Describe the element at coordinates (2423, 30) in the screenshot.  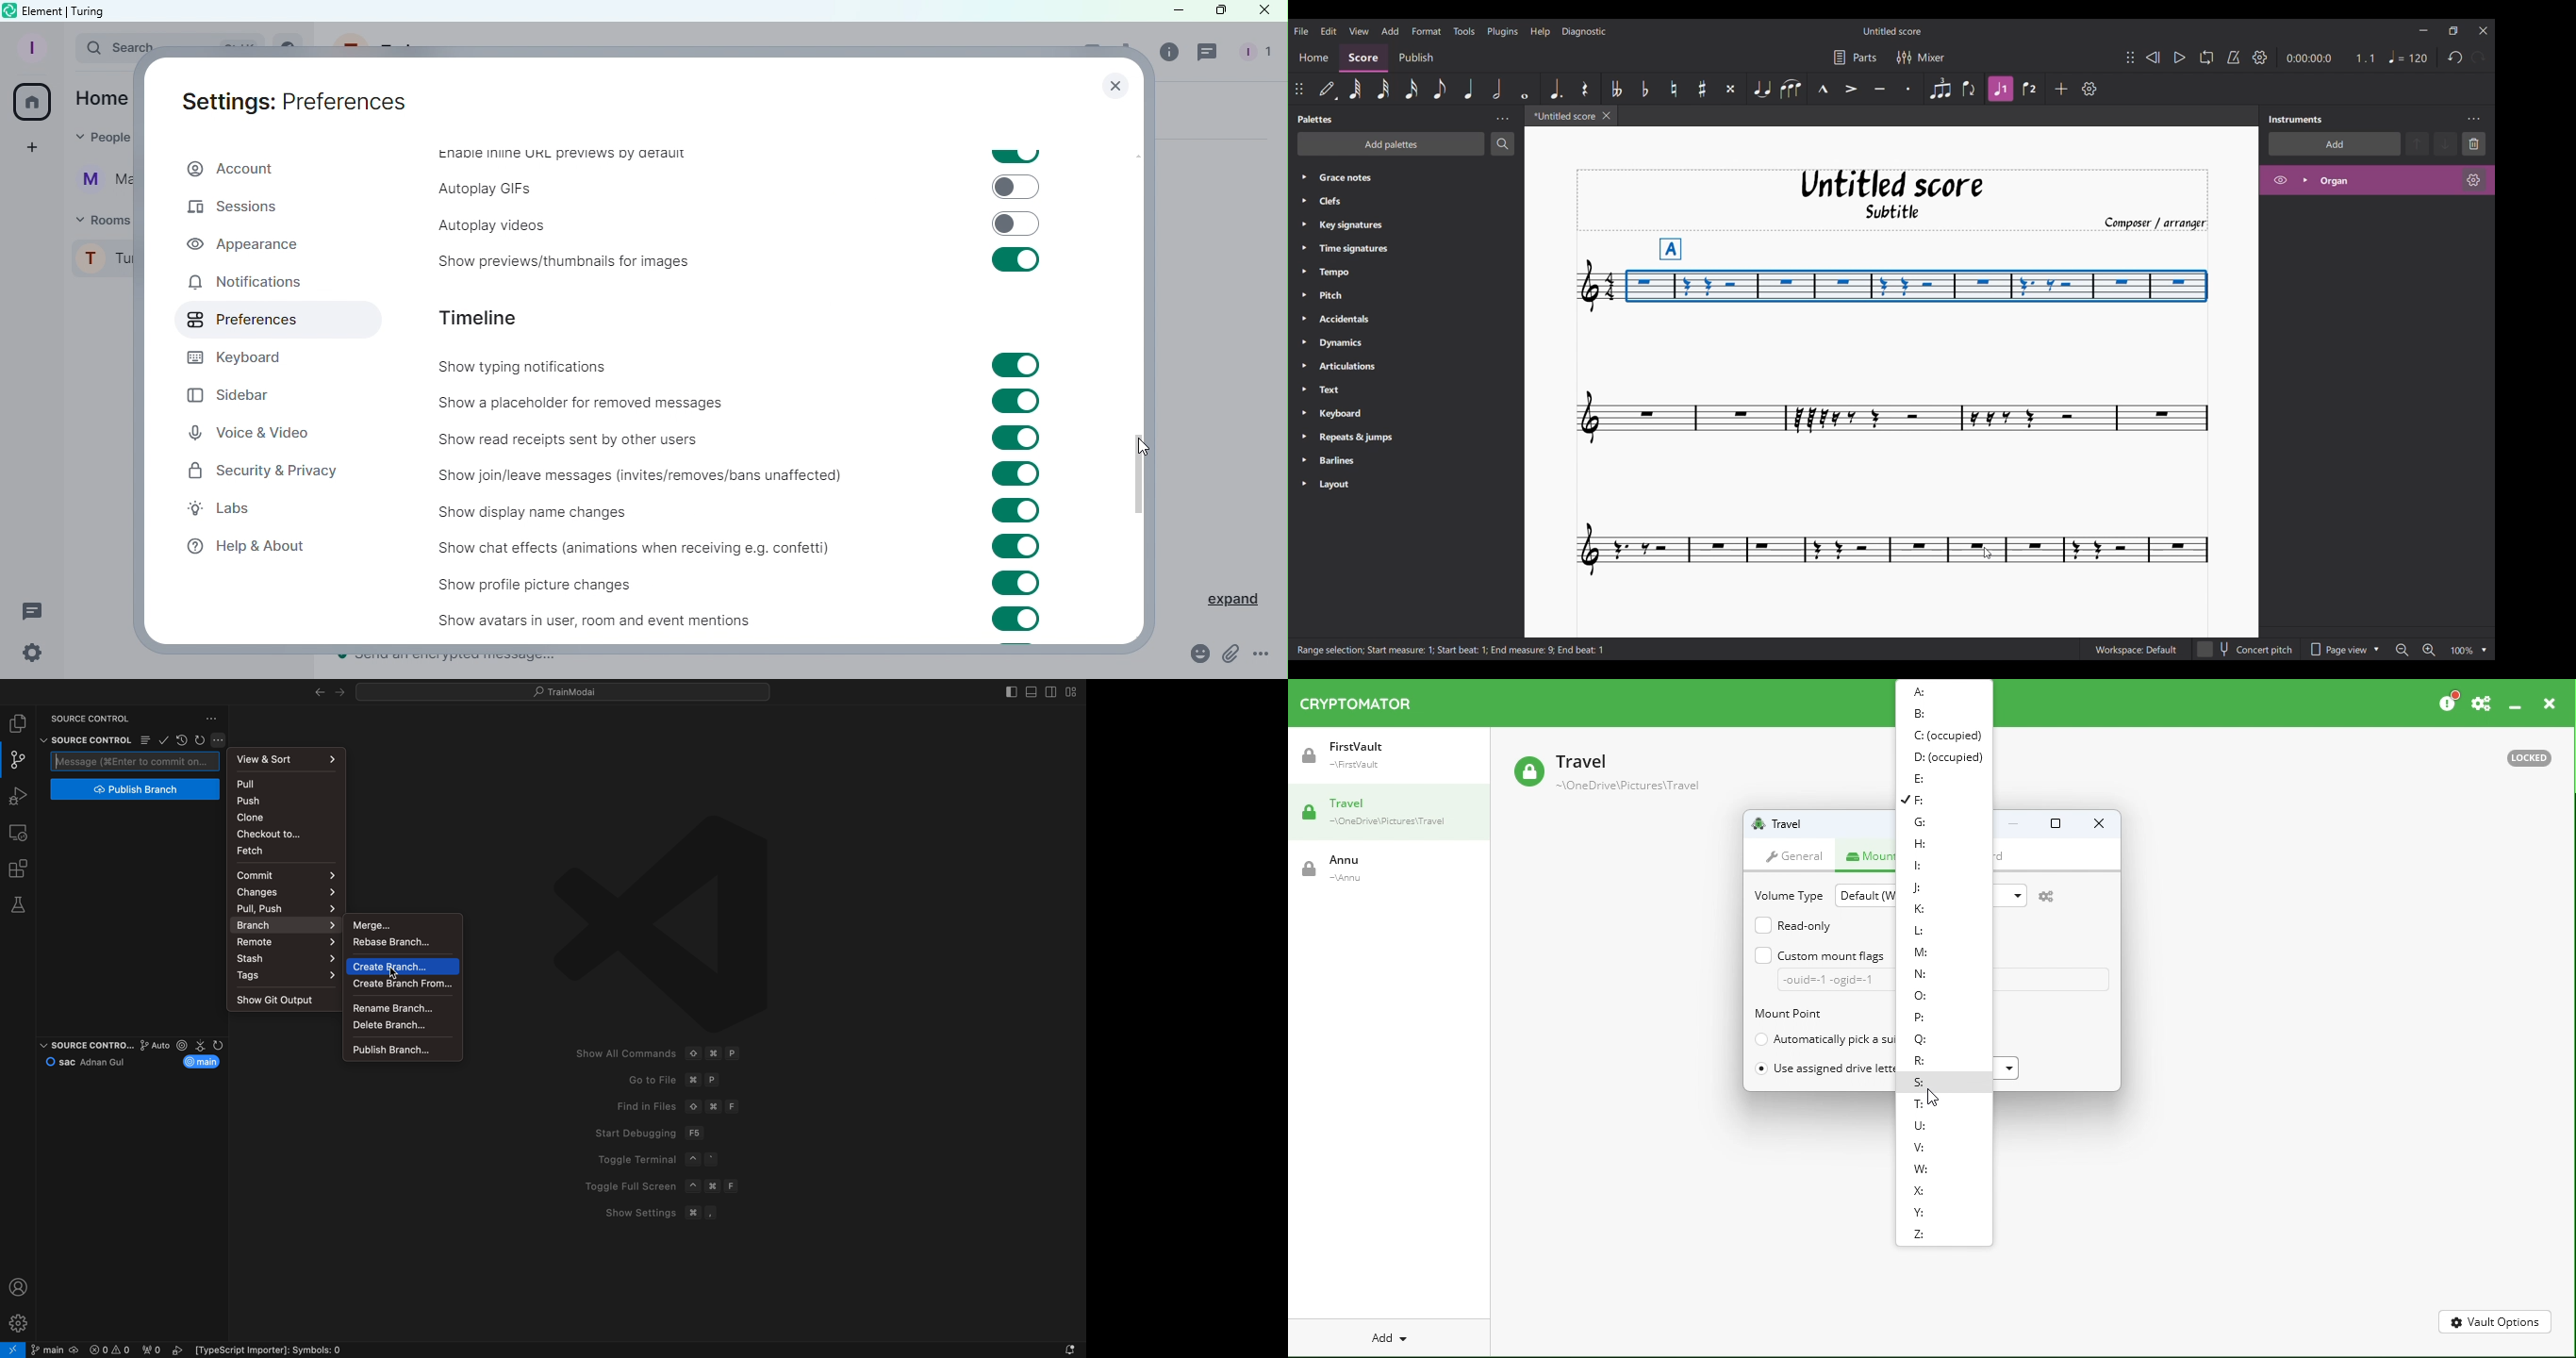
I see `Minimize` at that location.